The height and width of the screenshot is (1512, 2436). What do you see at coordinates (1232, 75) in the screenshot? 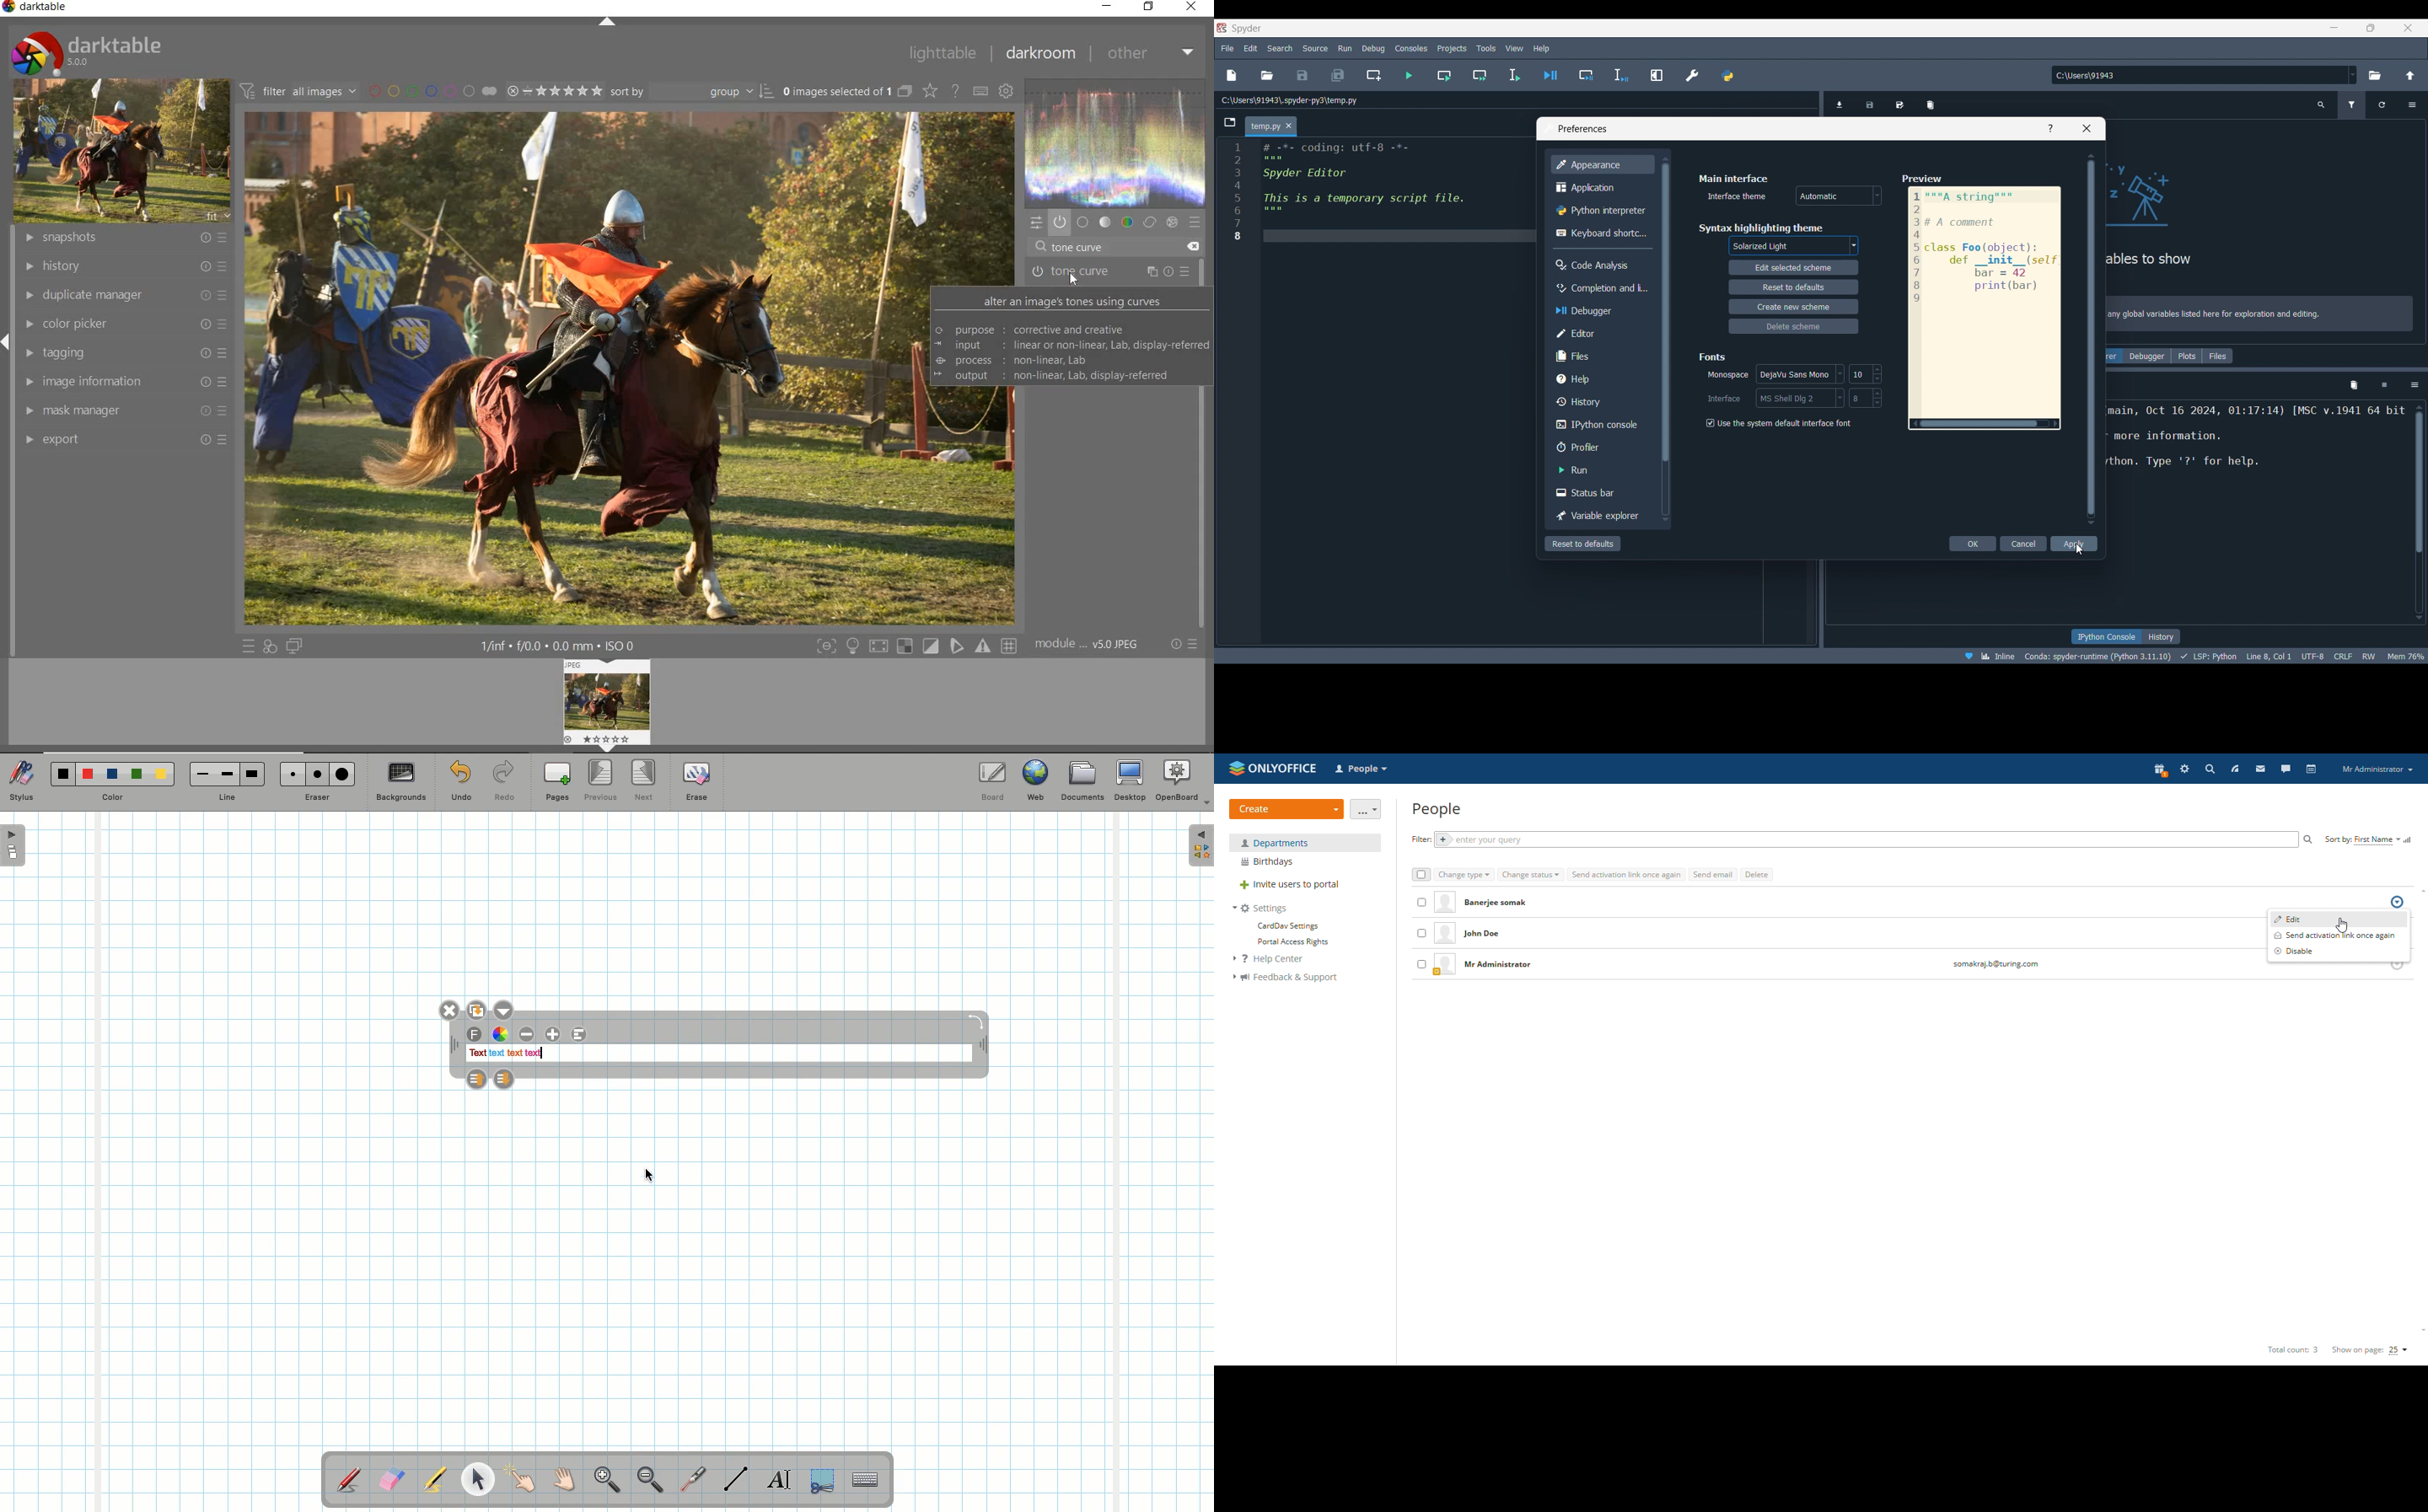
I see `New file` at bounding box center [1232, 75].